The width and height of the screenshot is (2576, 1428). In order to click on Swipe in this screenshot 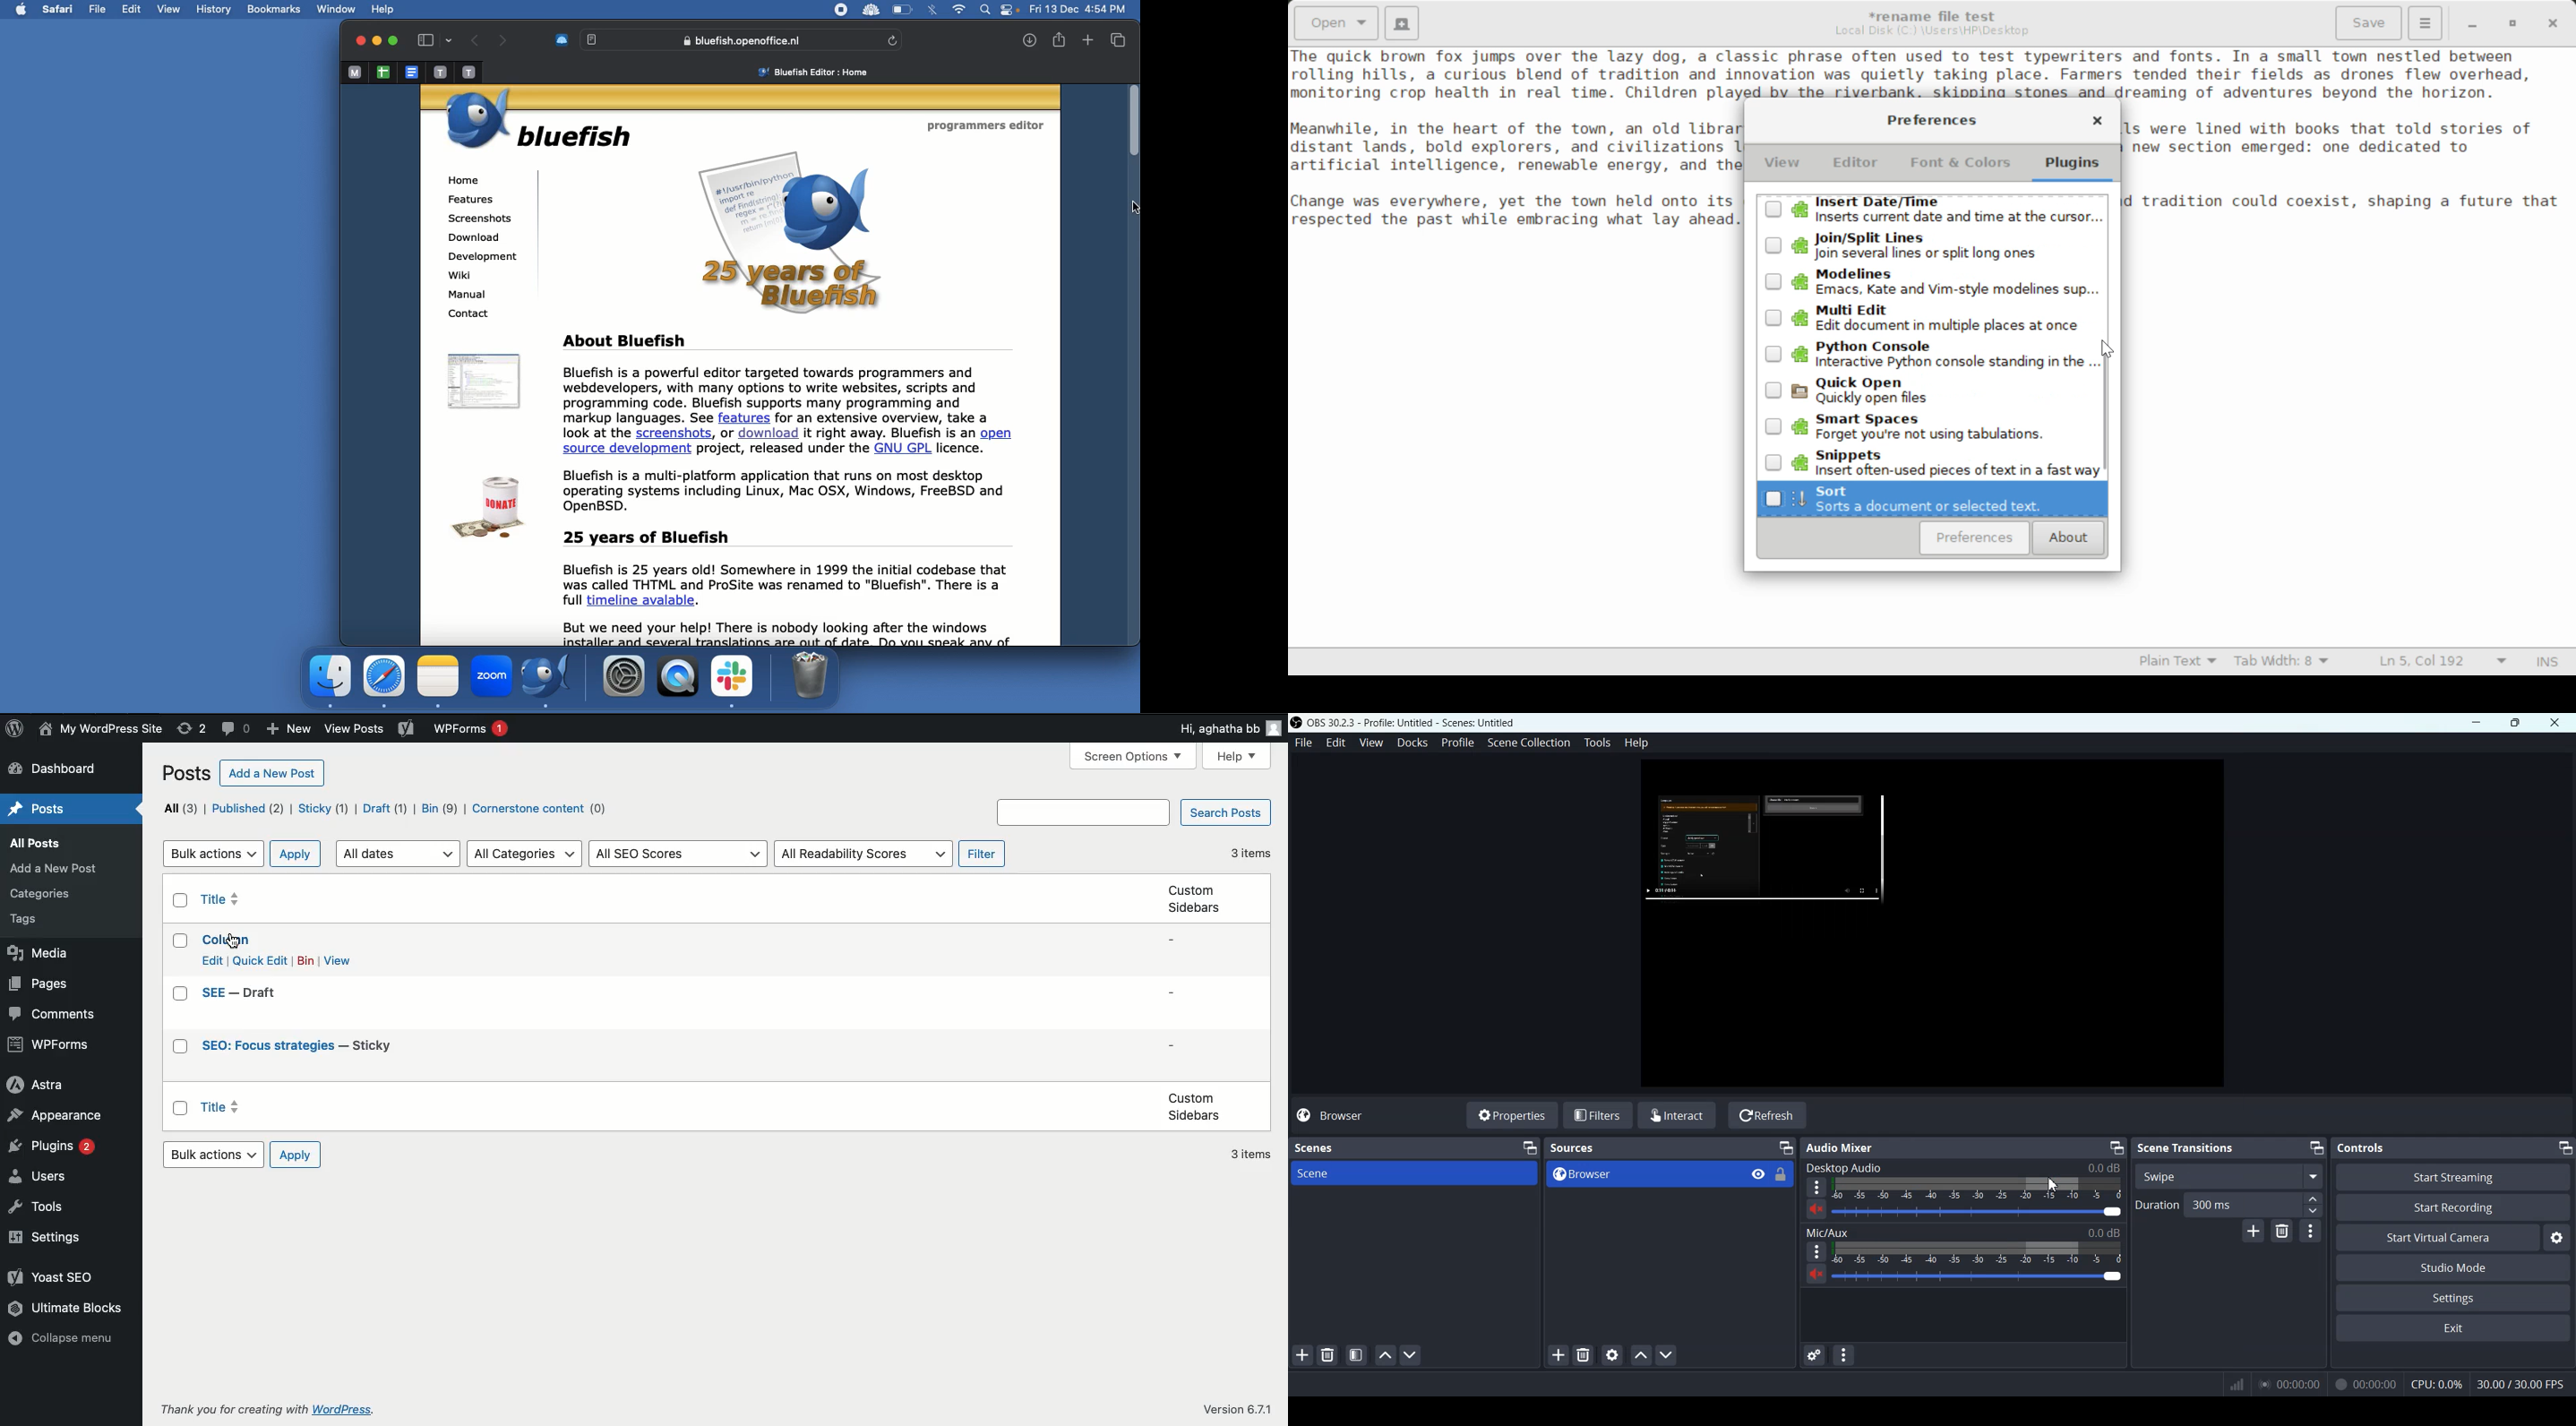, I will do `click(2229, 1177)`.